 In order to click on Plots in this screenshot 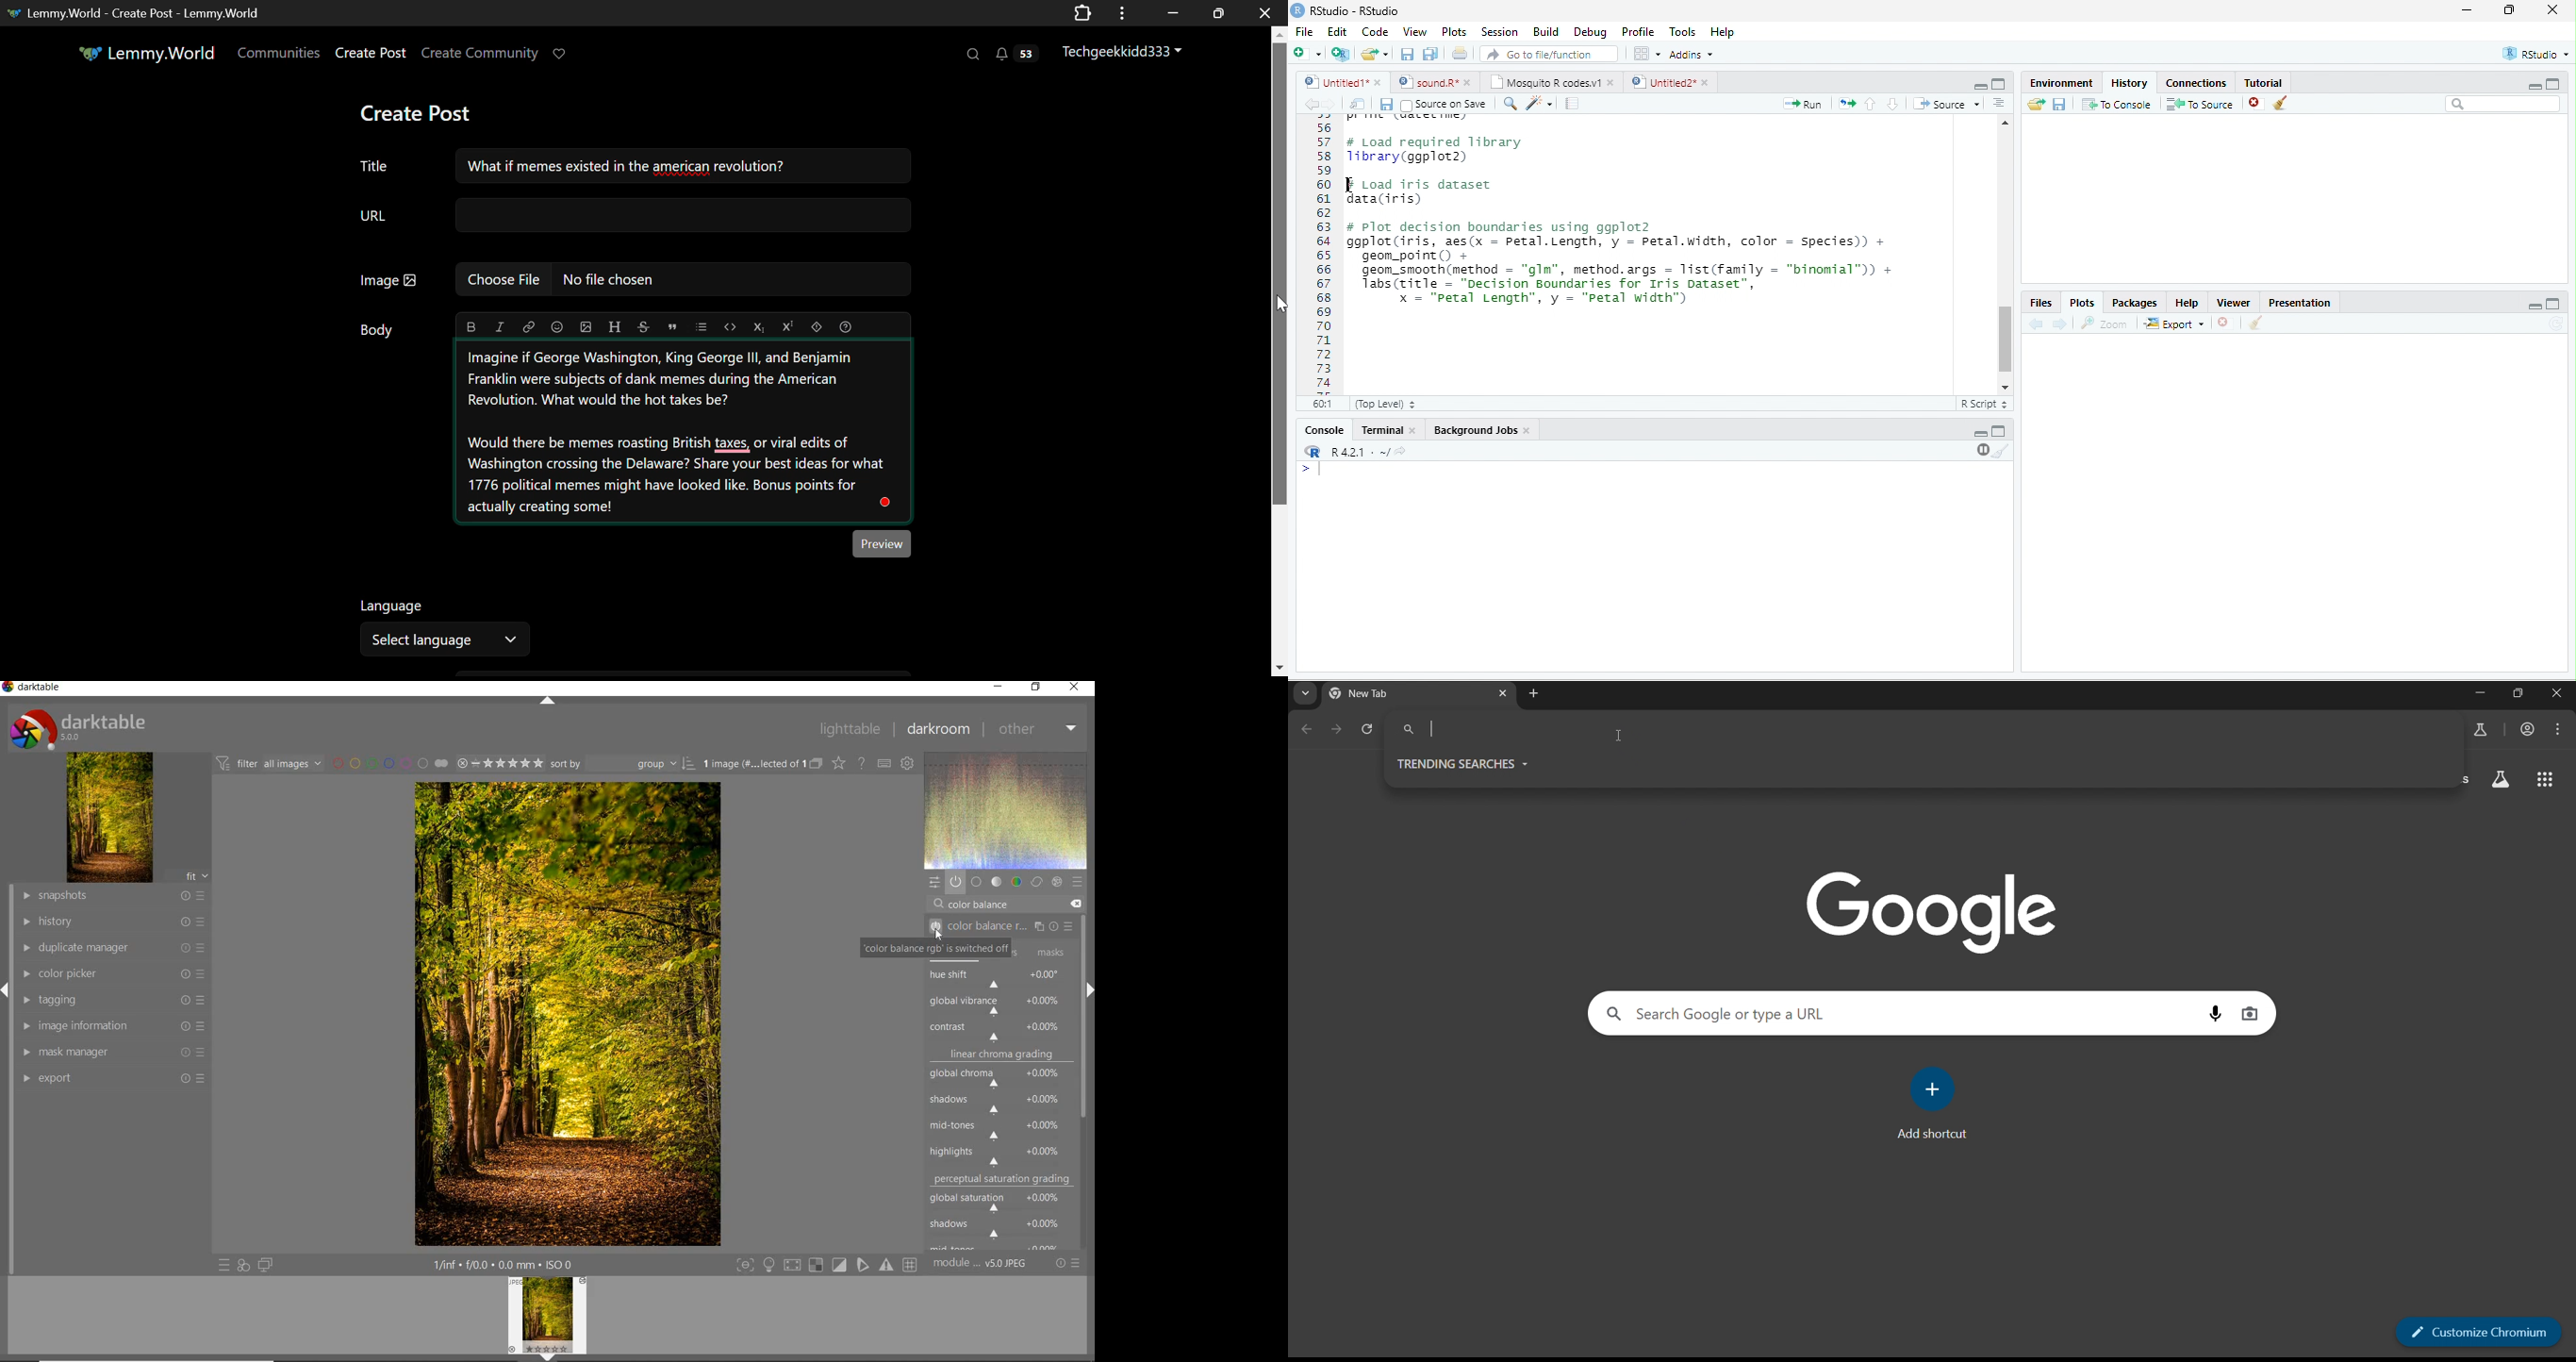, I will do `click(2083, 304)`.